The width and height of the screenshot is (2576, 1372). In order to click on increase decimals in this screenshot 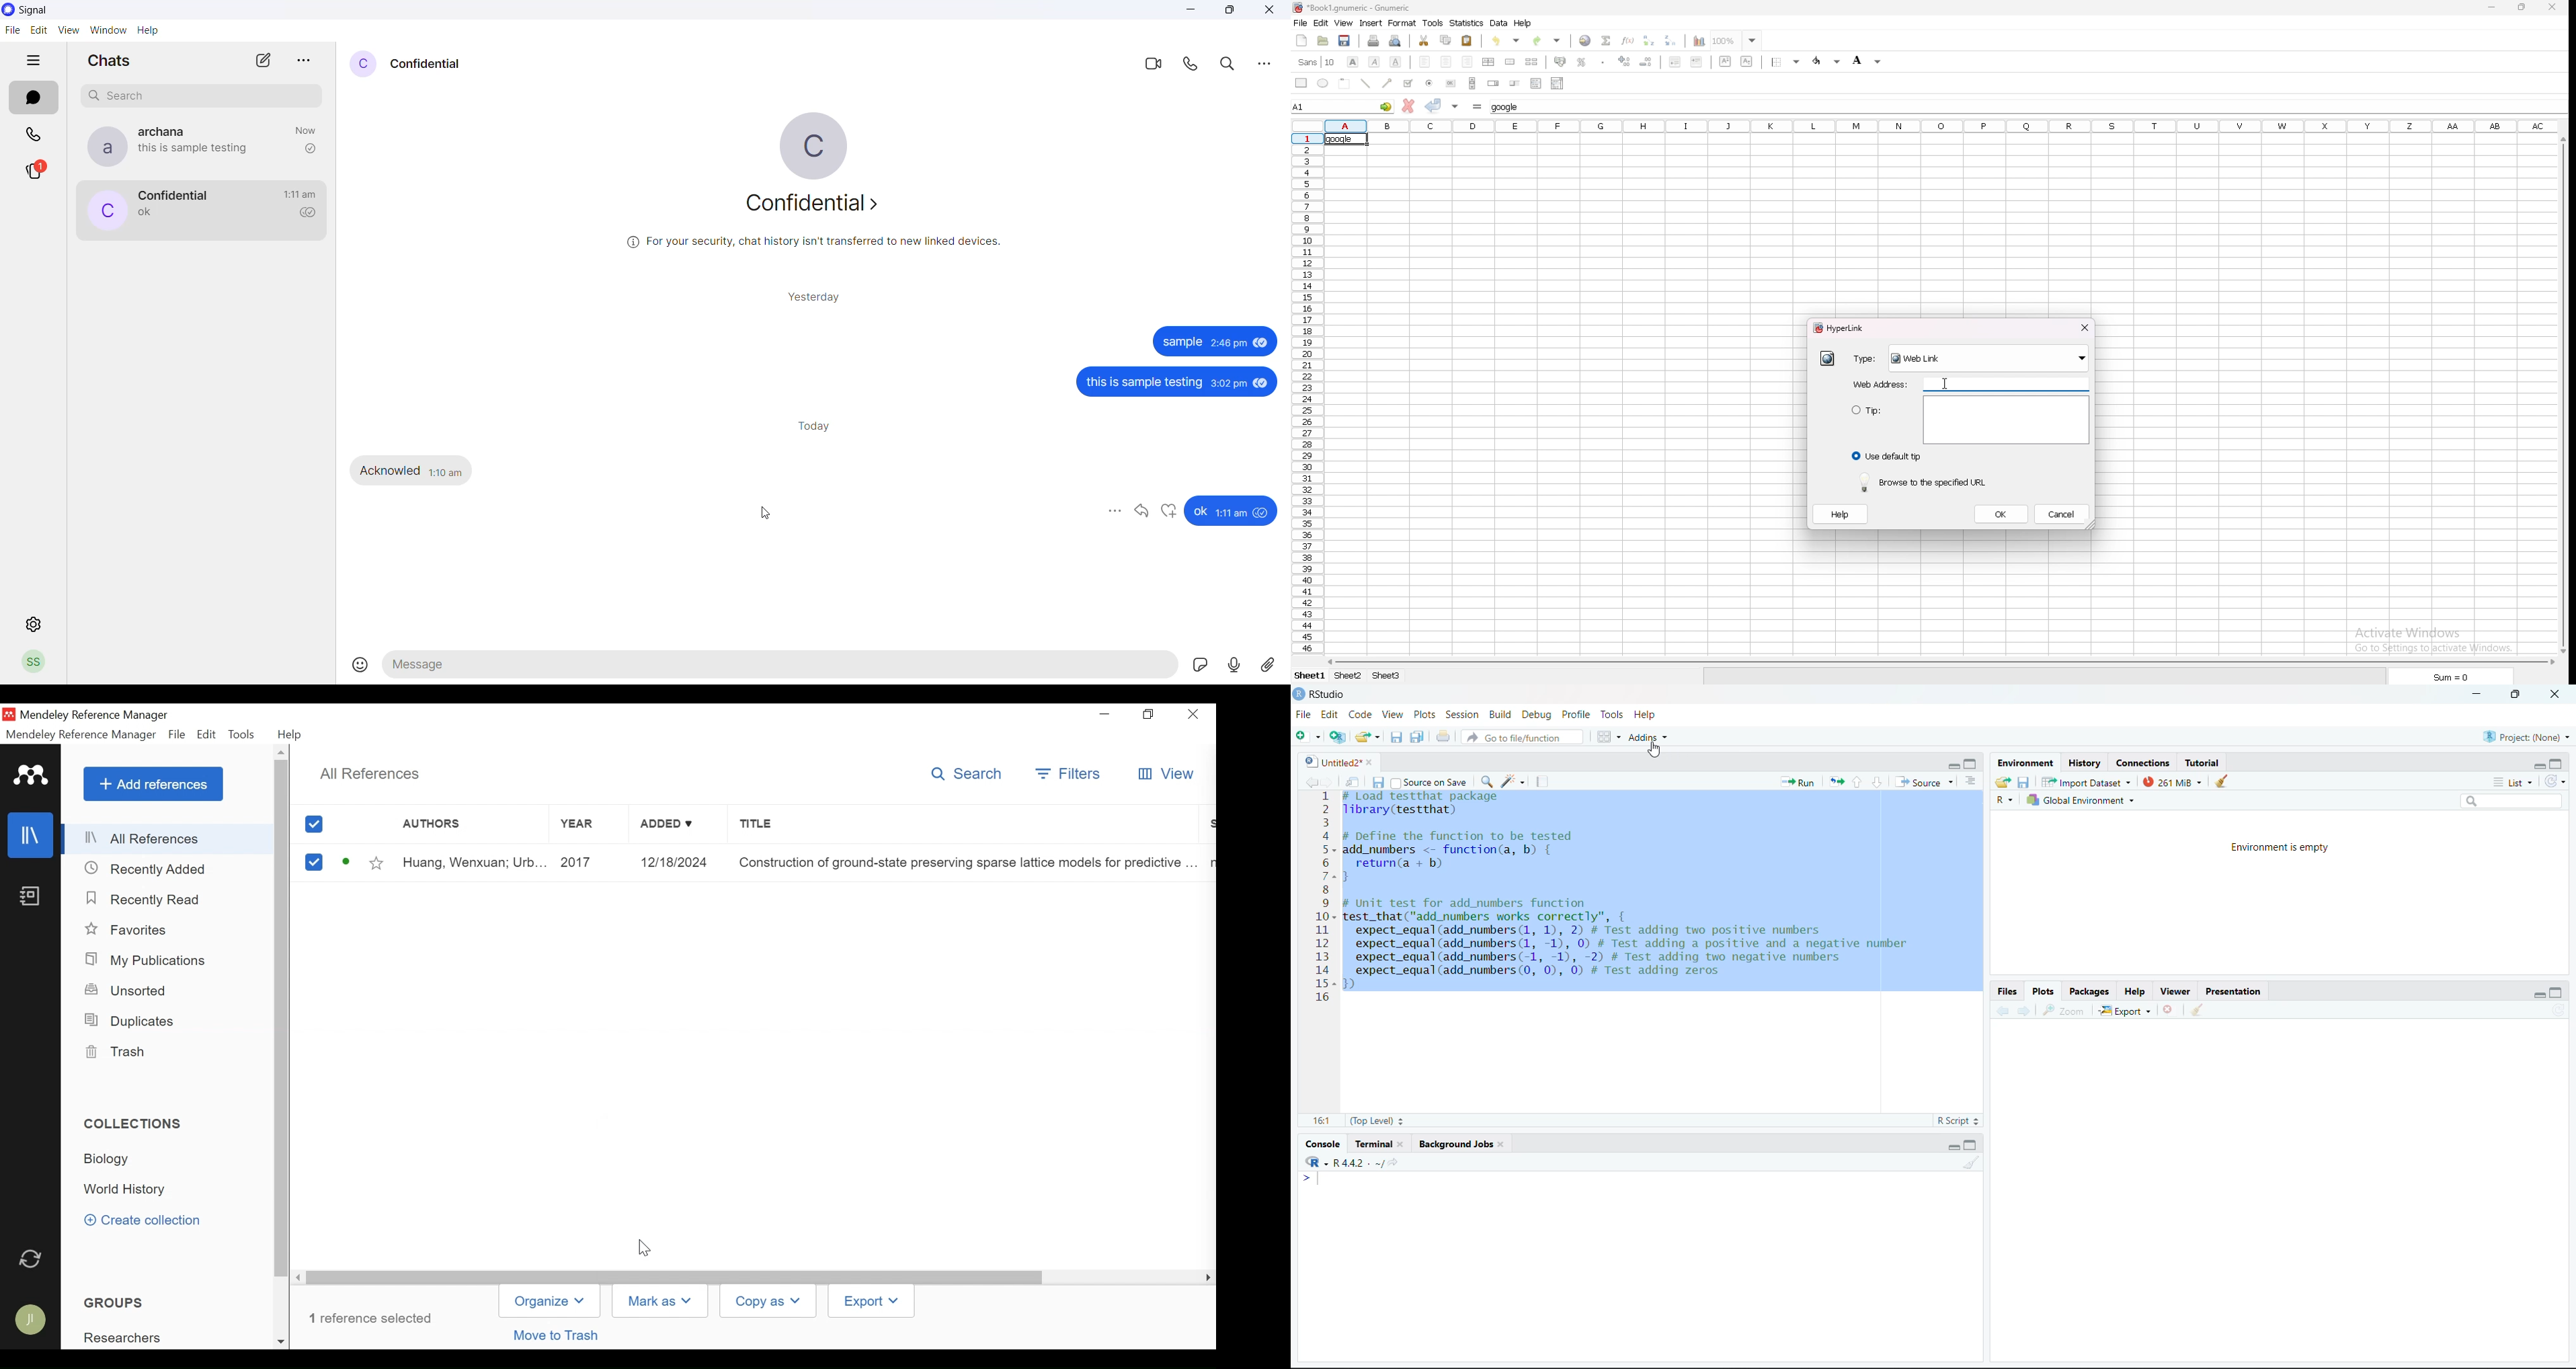, I will do `click(1624, 61)`.